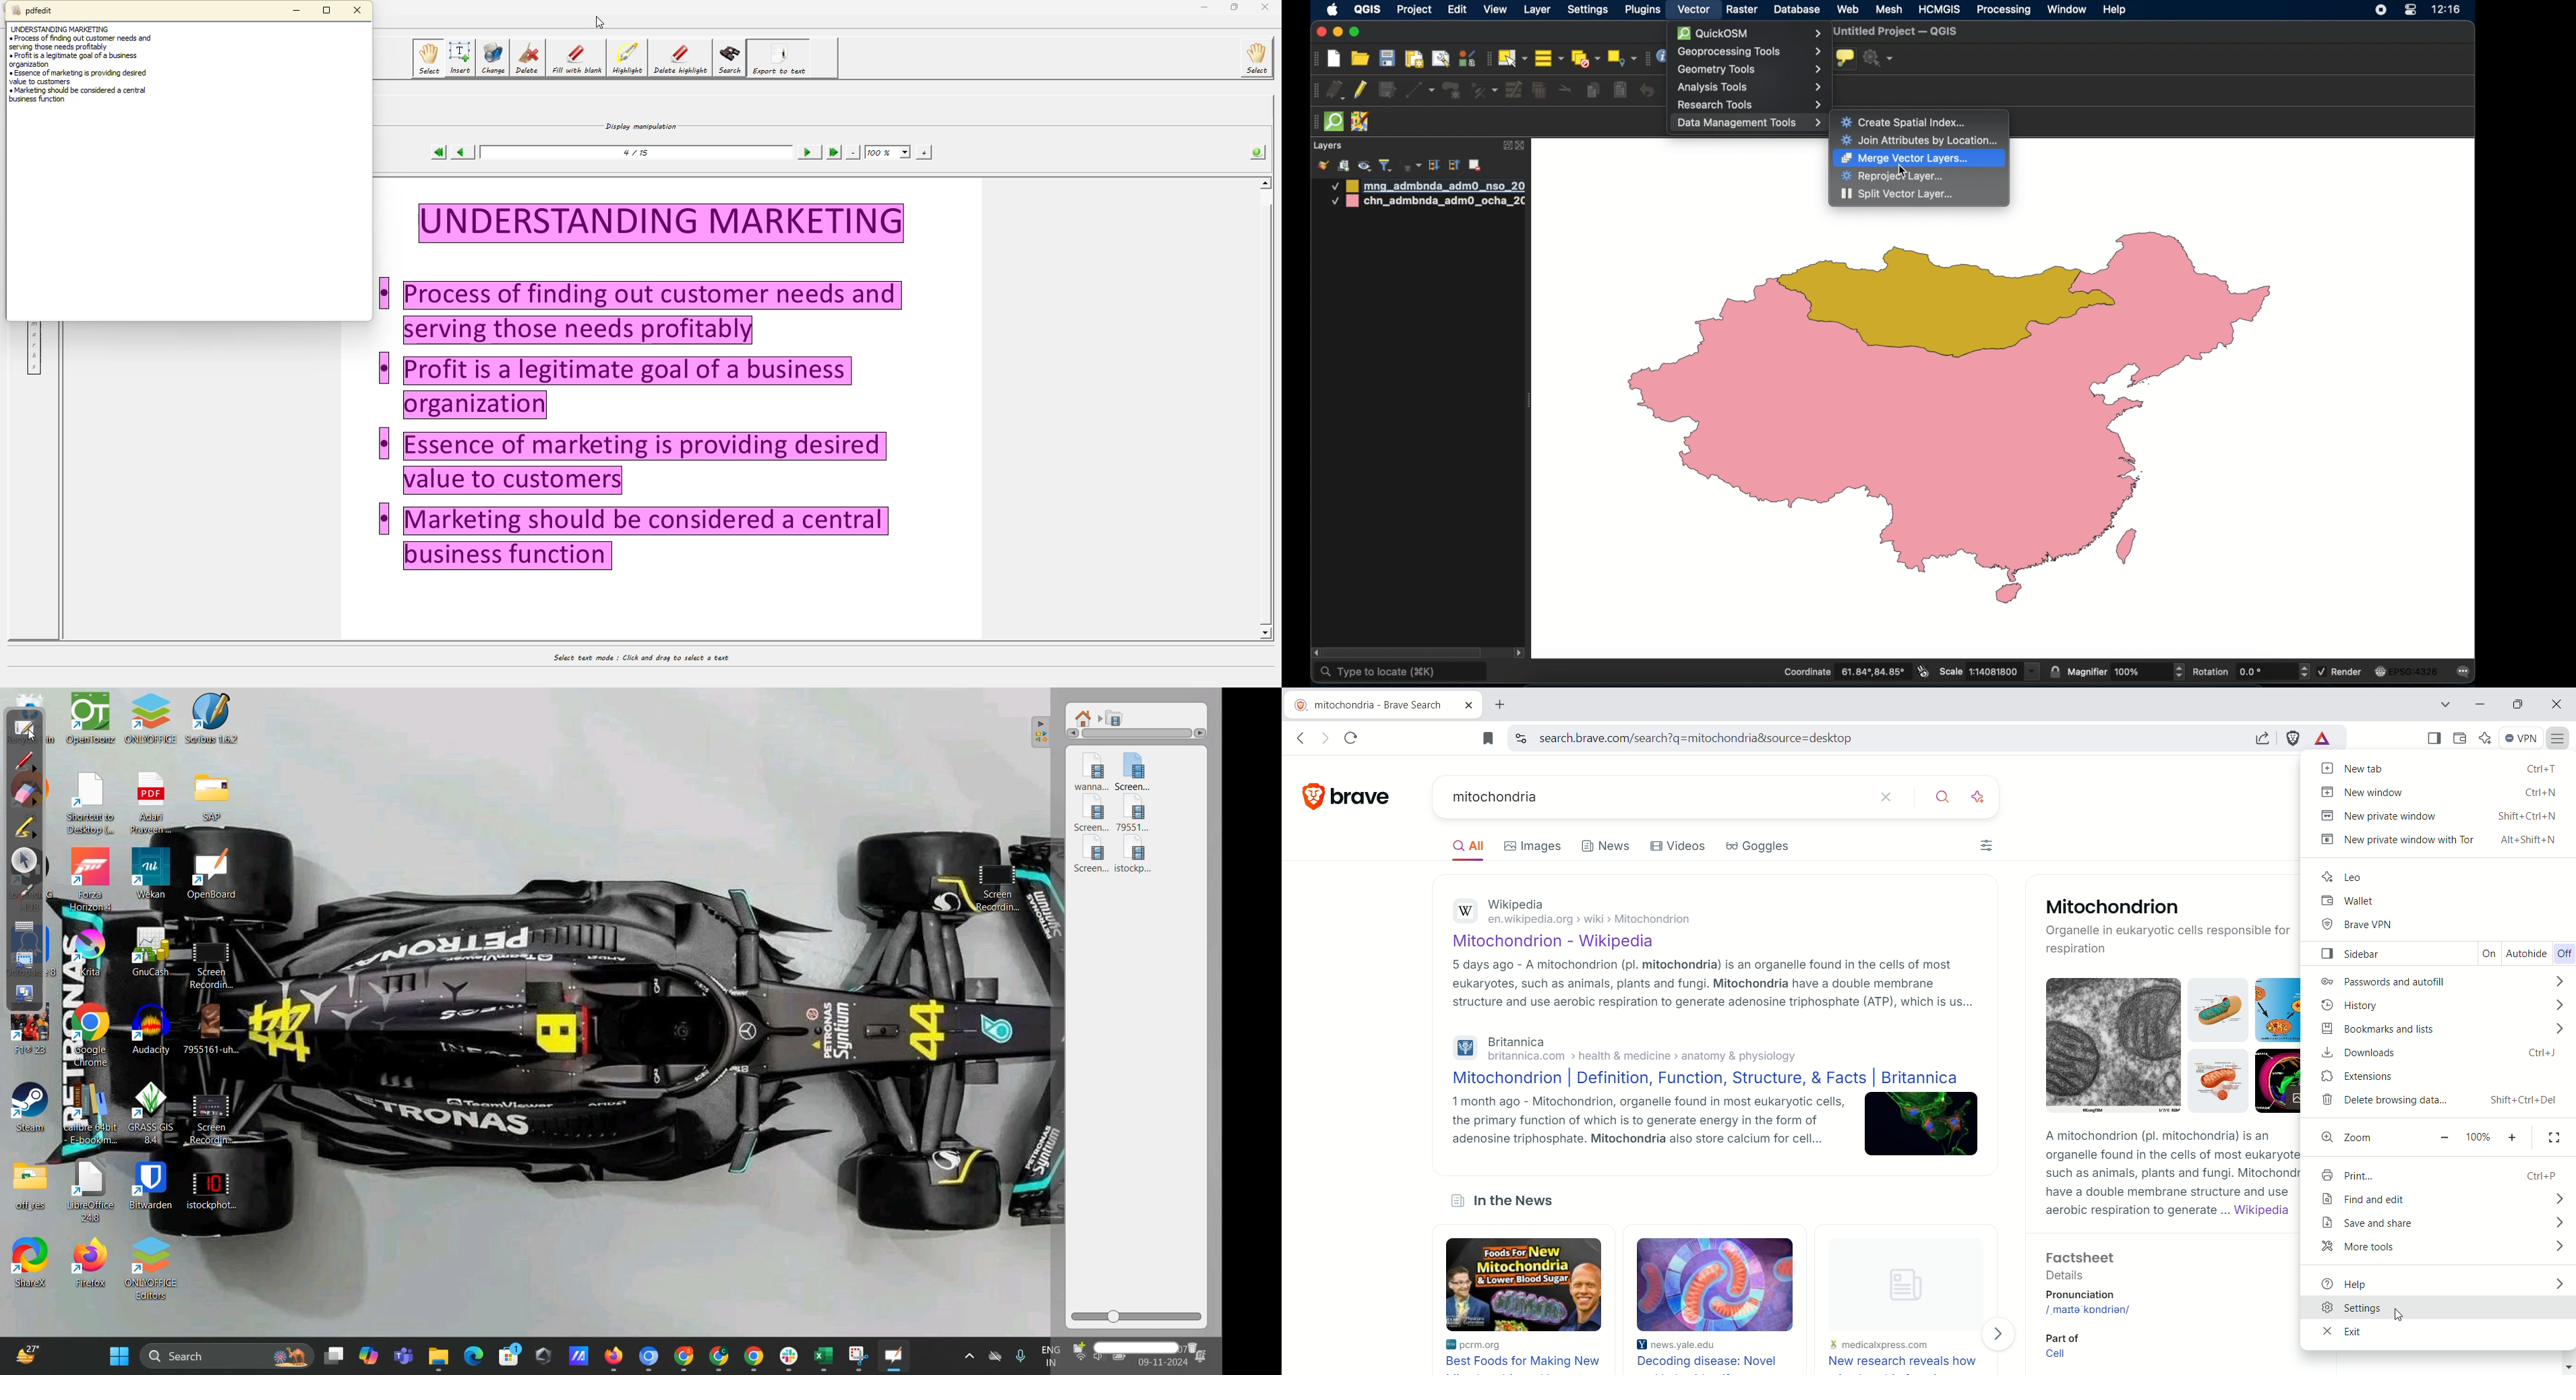  Describe the element at coordinates (1407, 652) in the screenshot. I see `scroll box` at that location.